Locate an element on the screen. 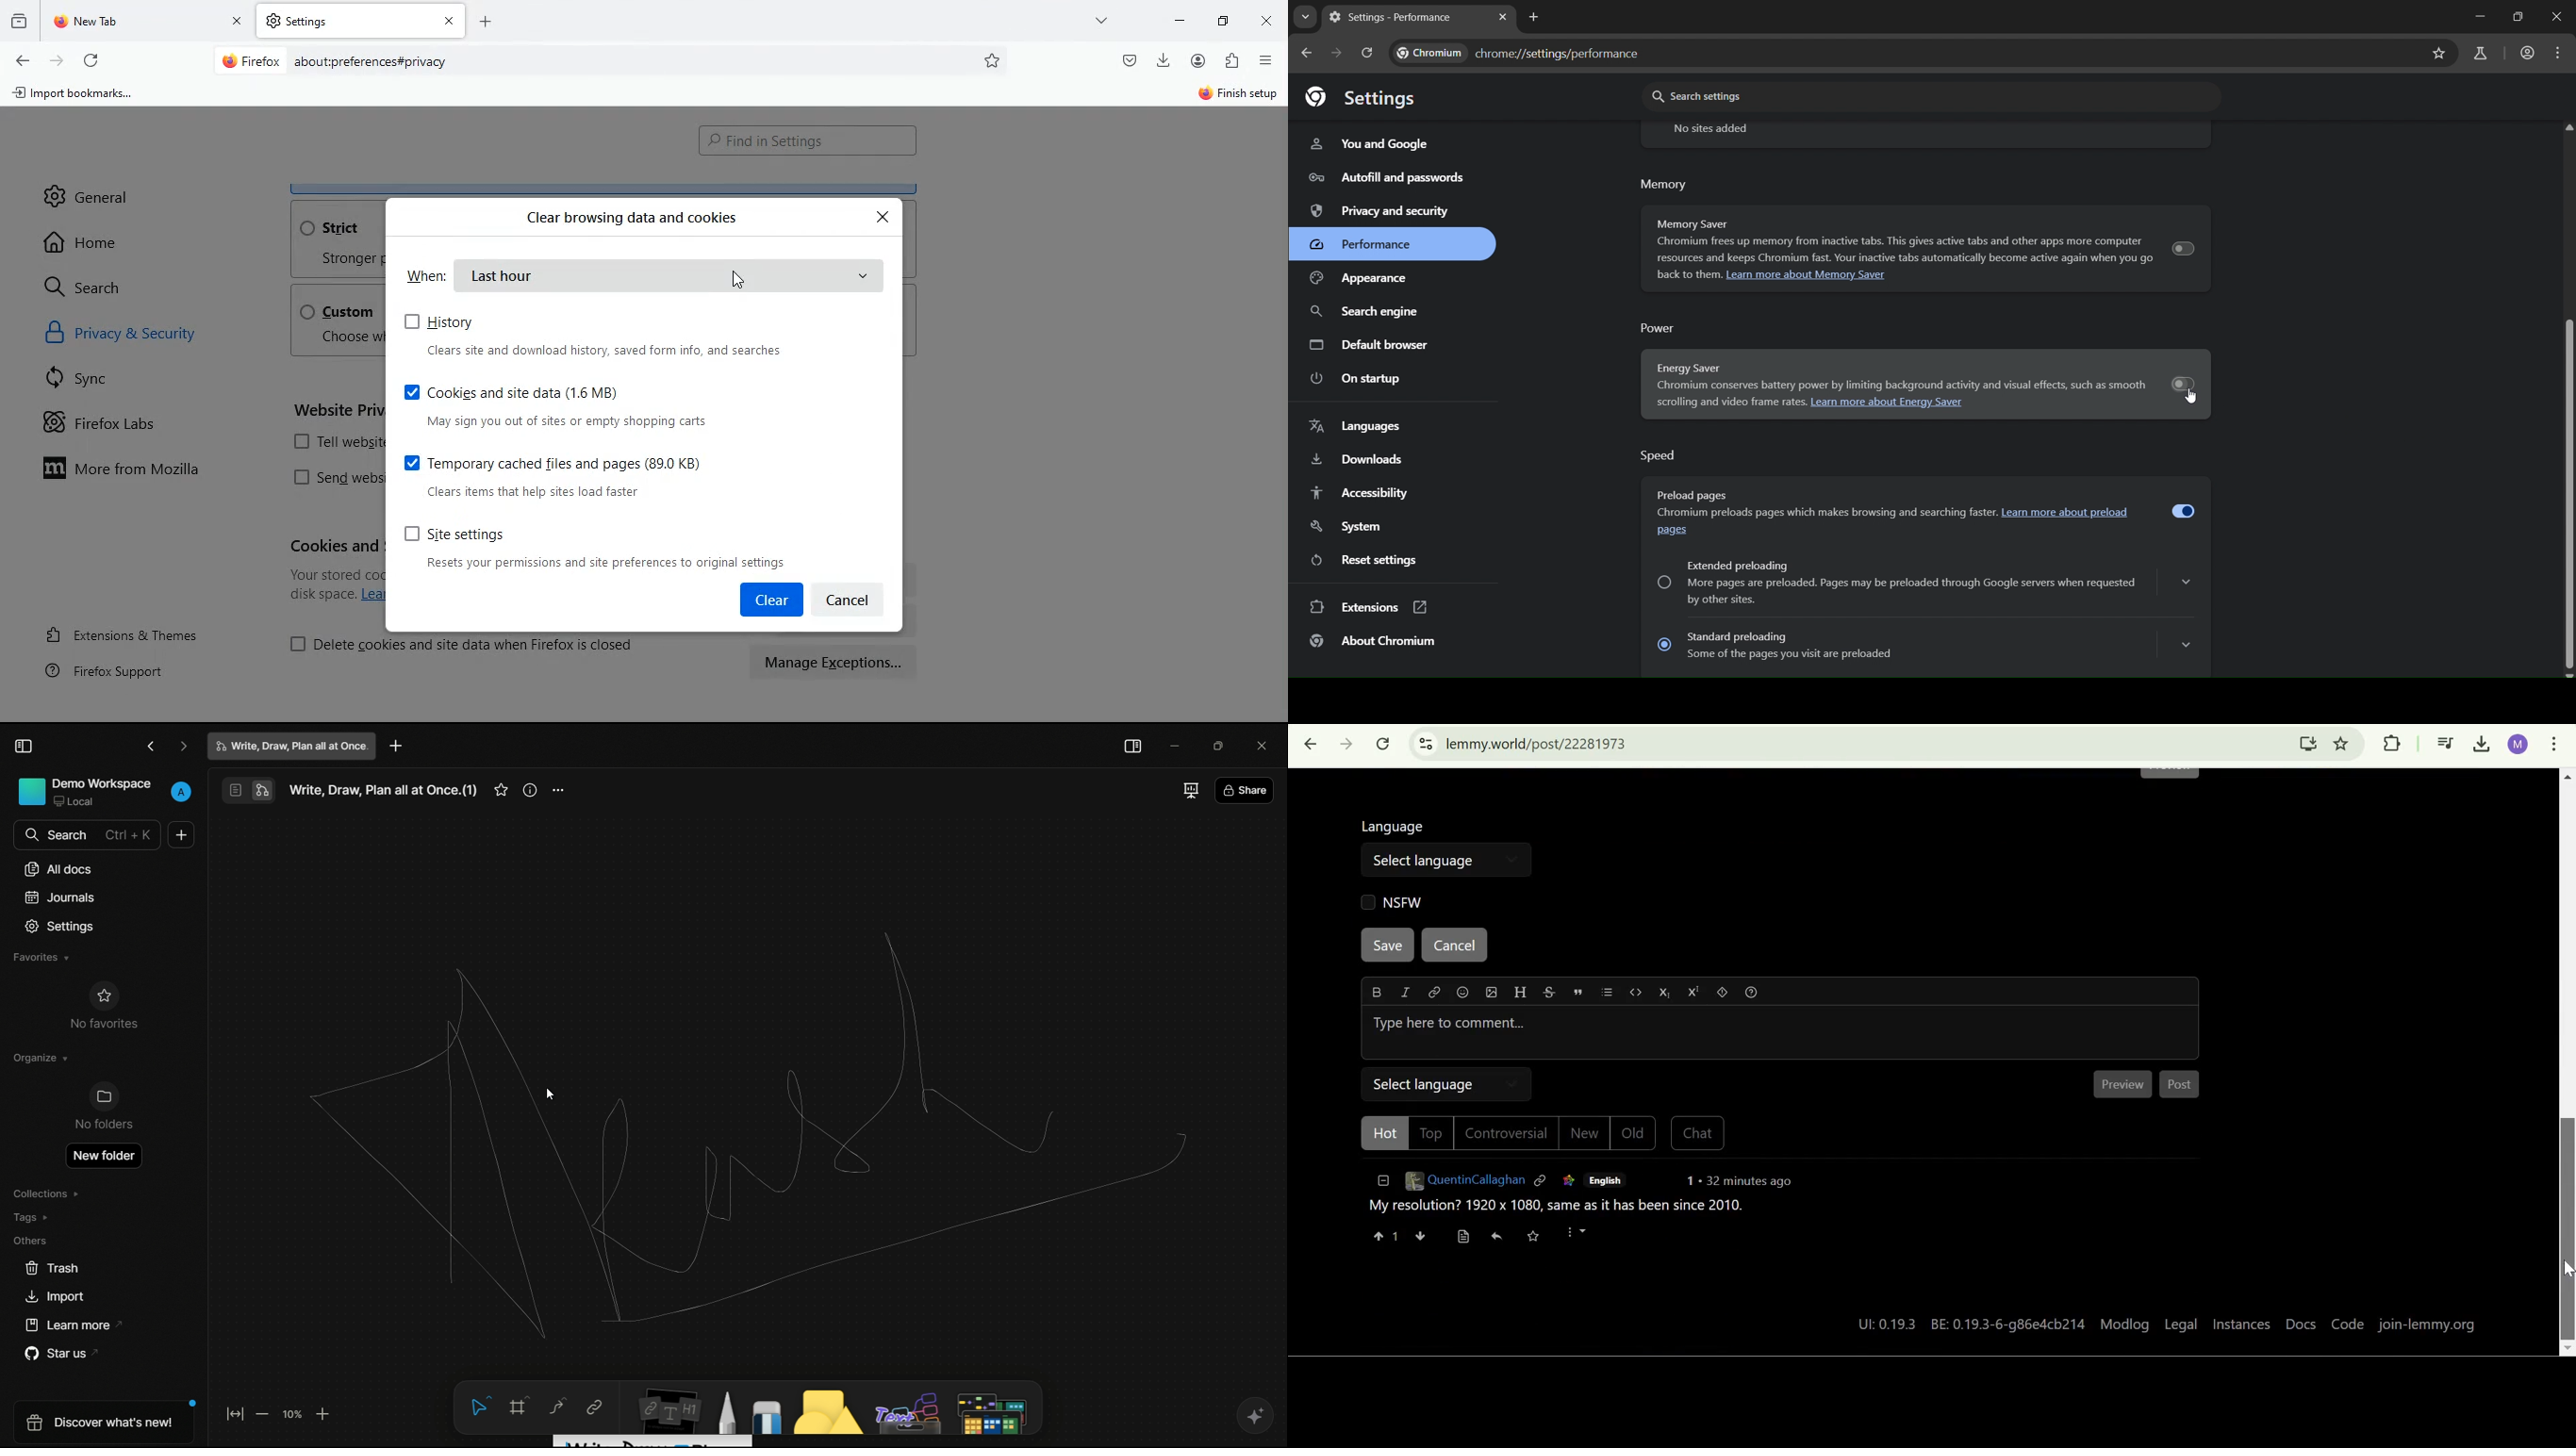 The width and height of the screenshot is (2576, 1456). import is located at coordinates (54, 1296).